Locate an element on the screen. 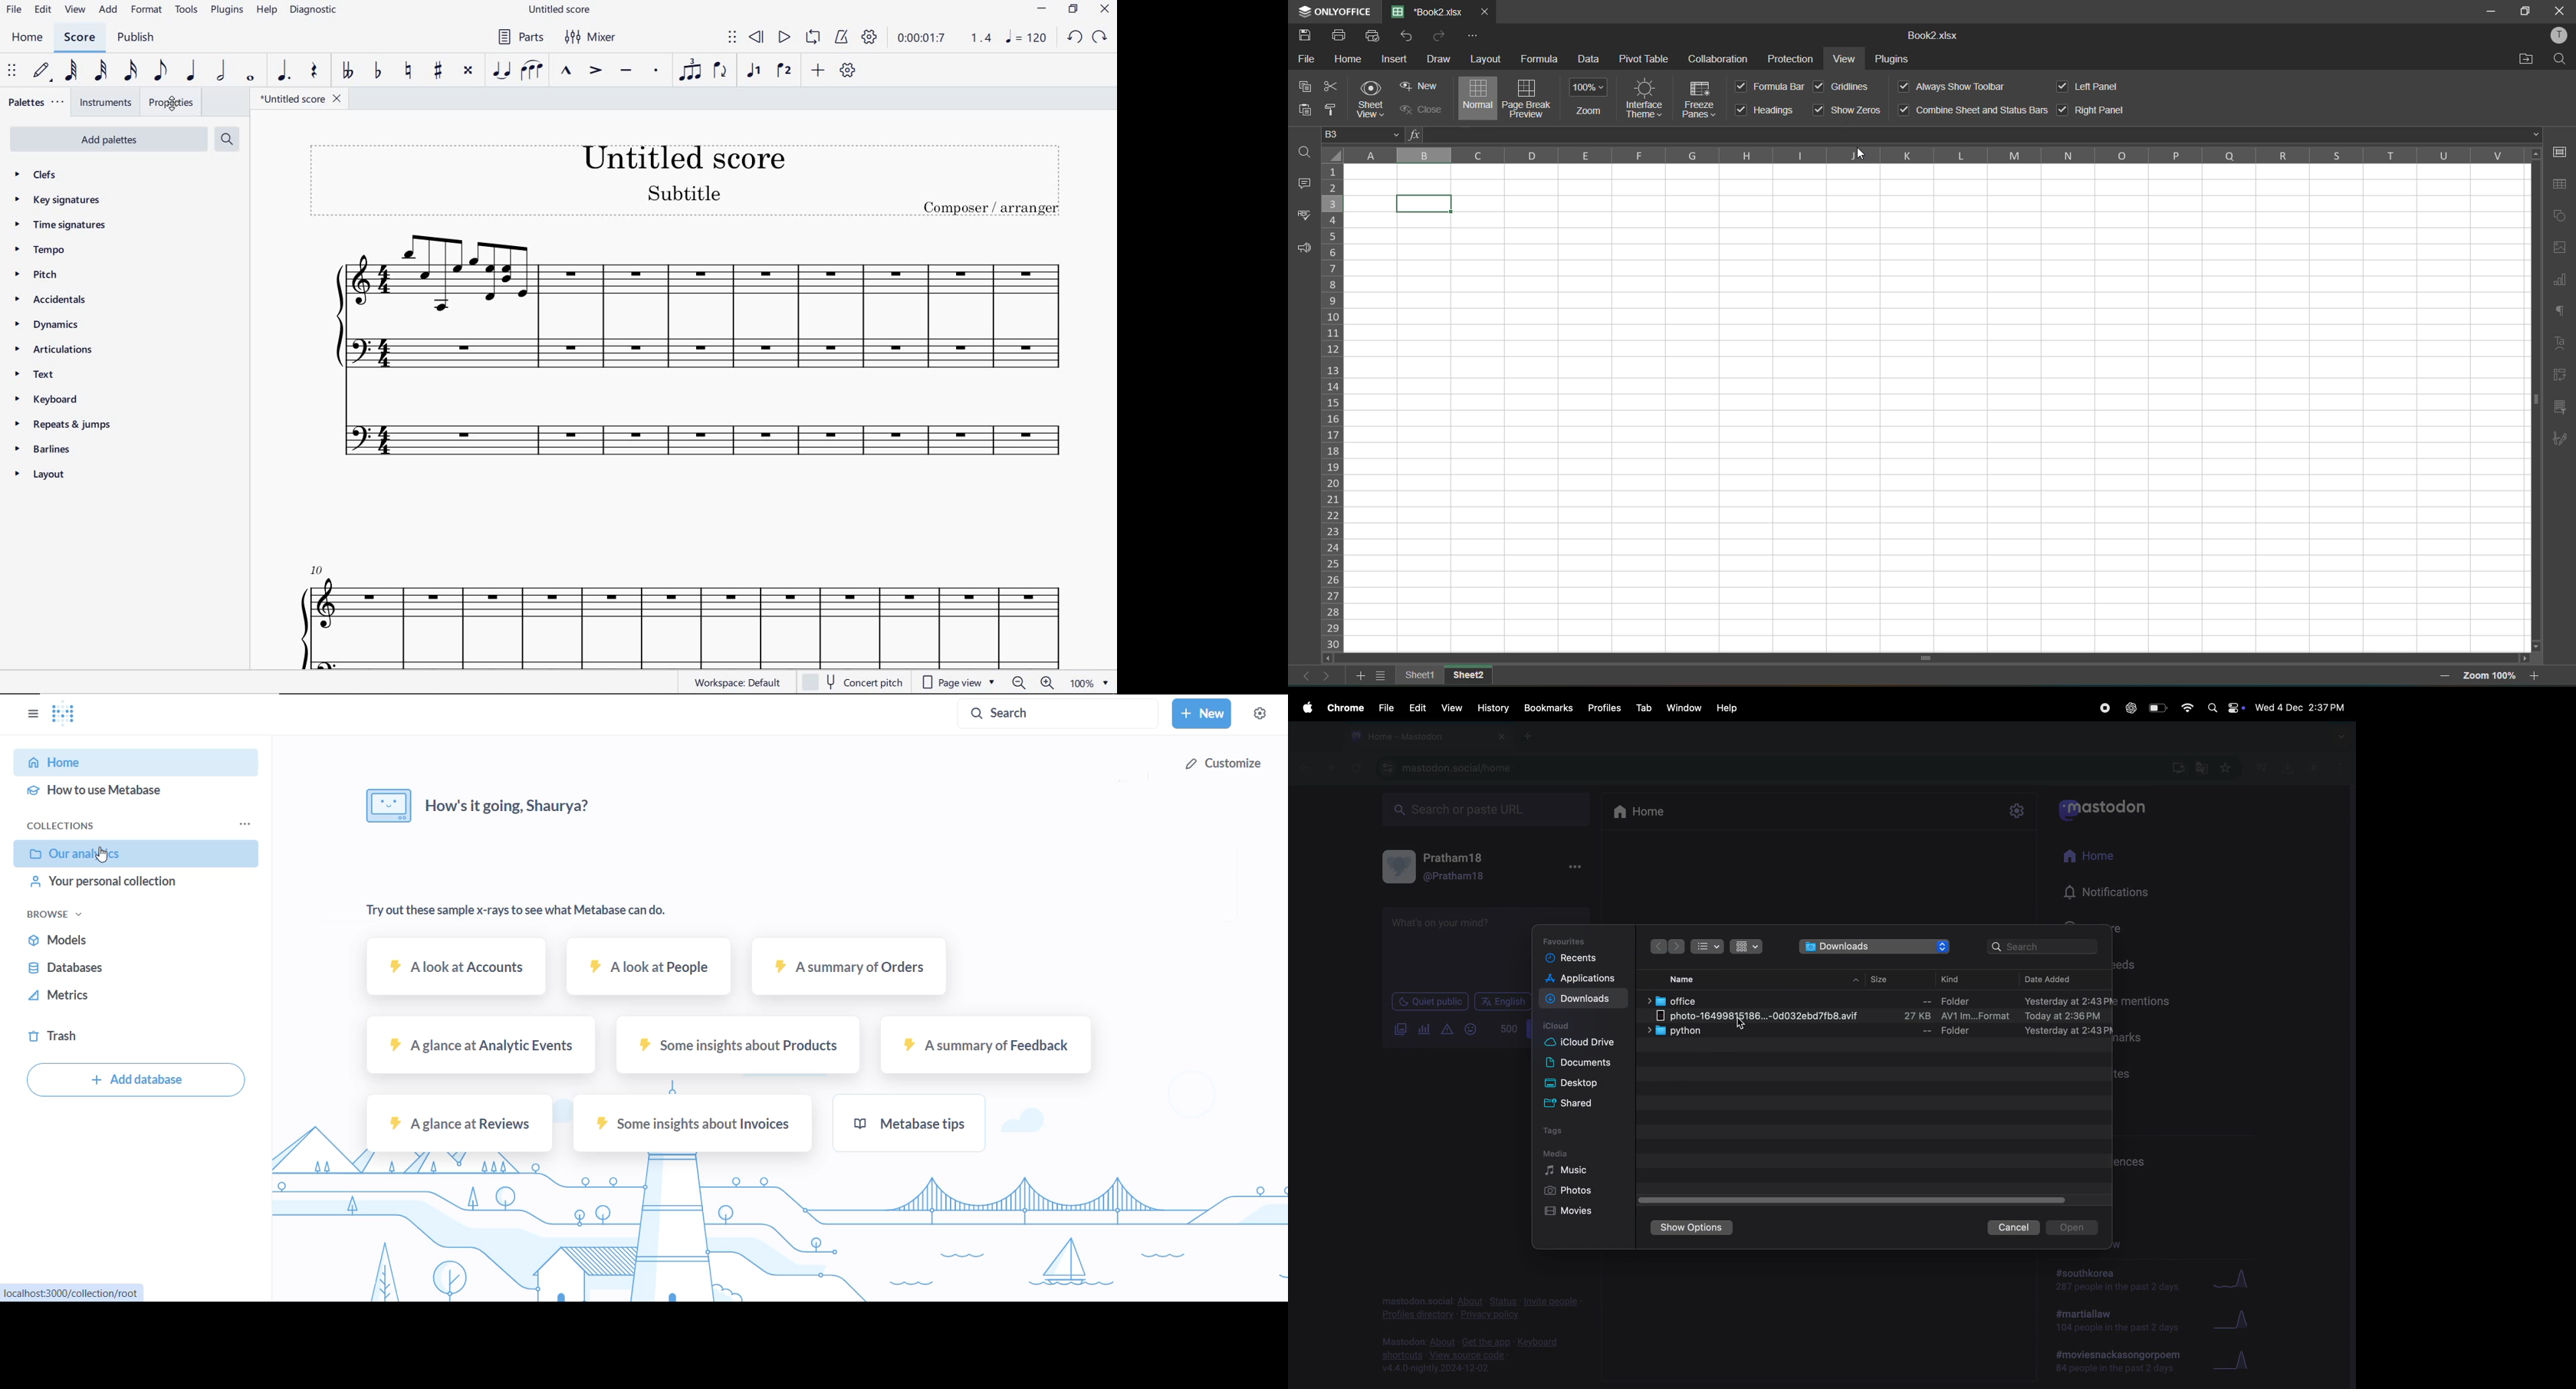 This screenshot has height=1400, width=2576. record is located at coordinates (2104, 708).